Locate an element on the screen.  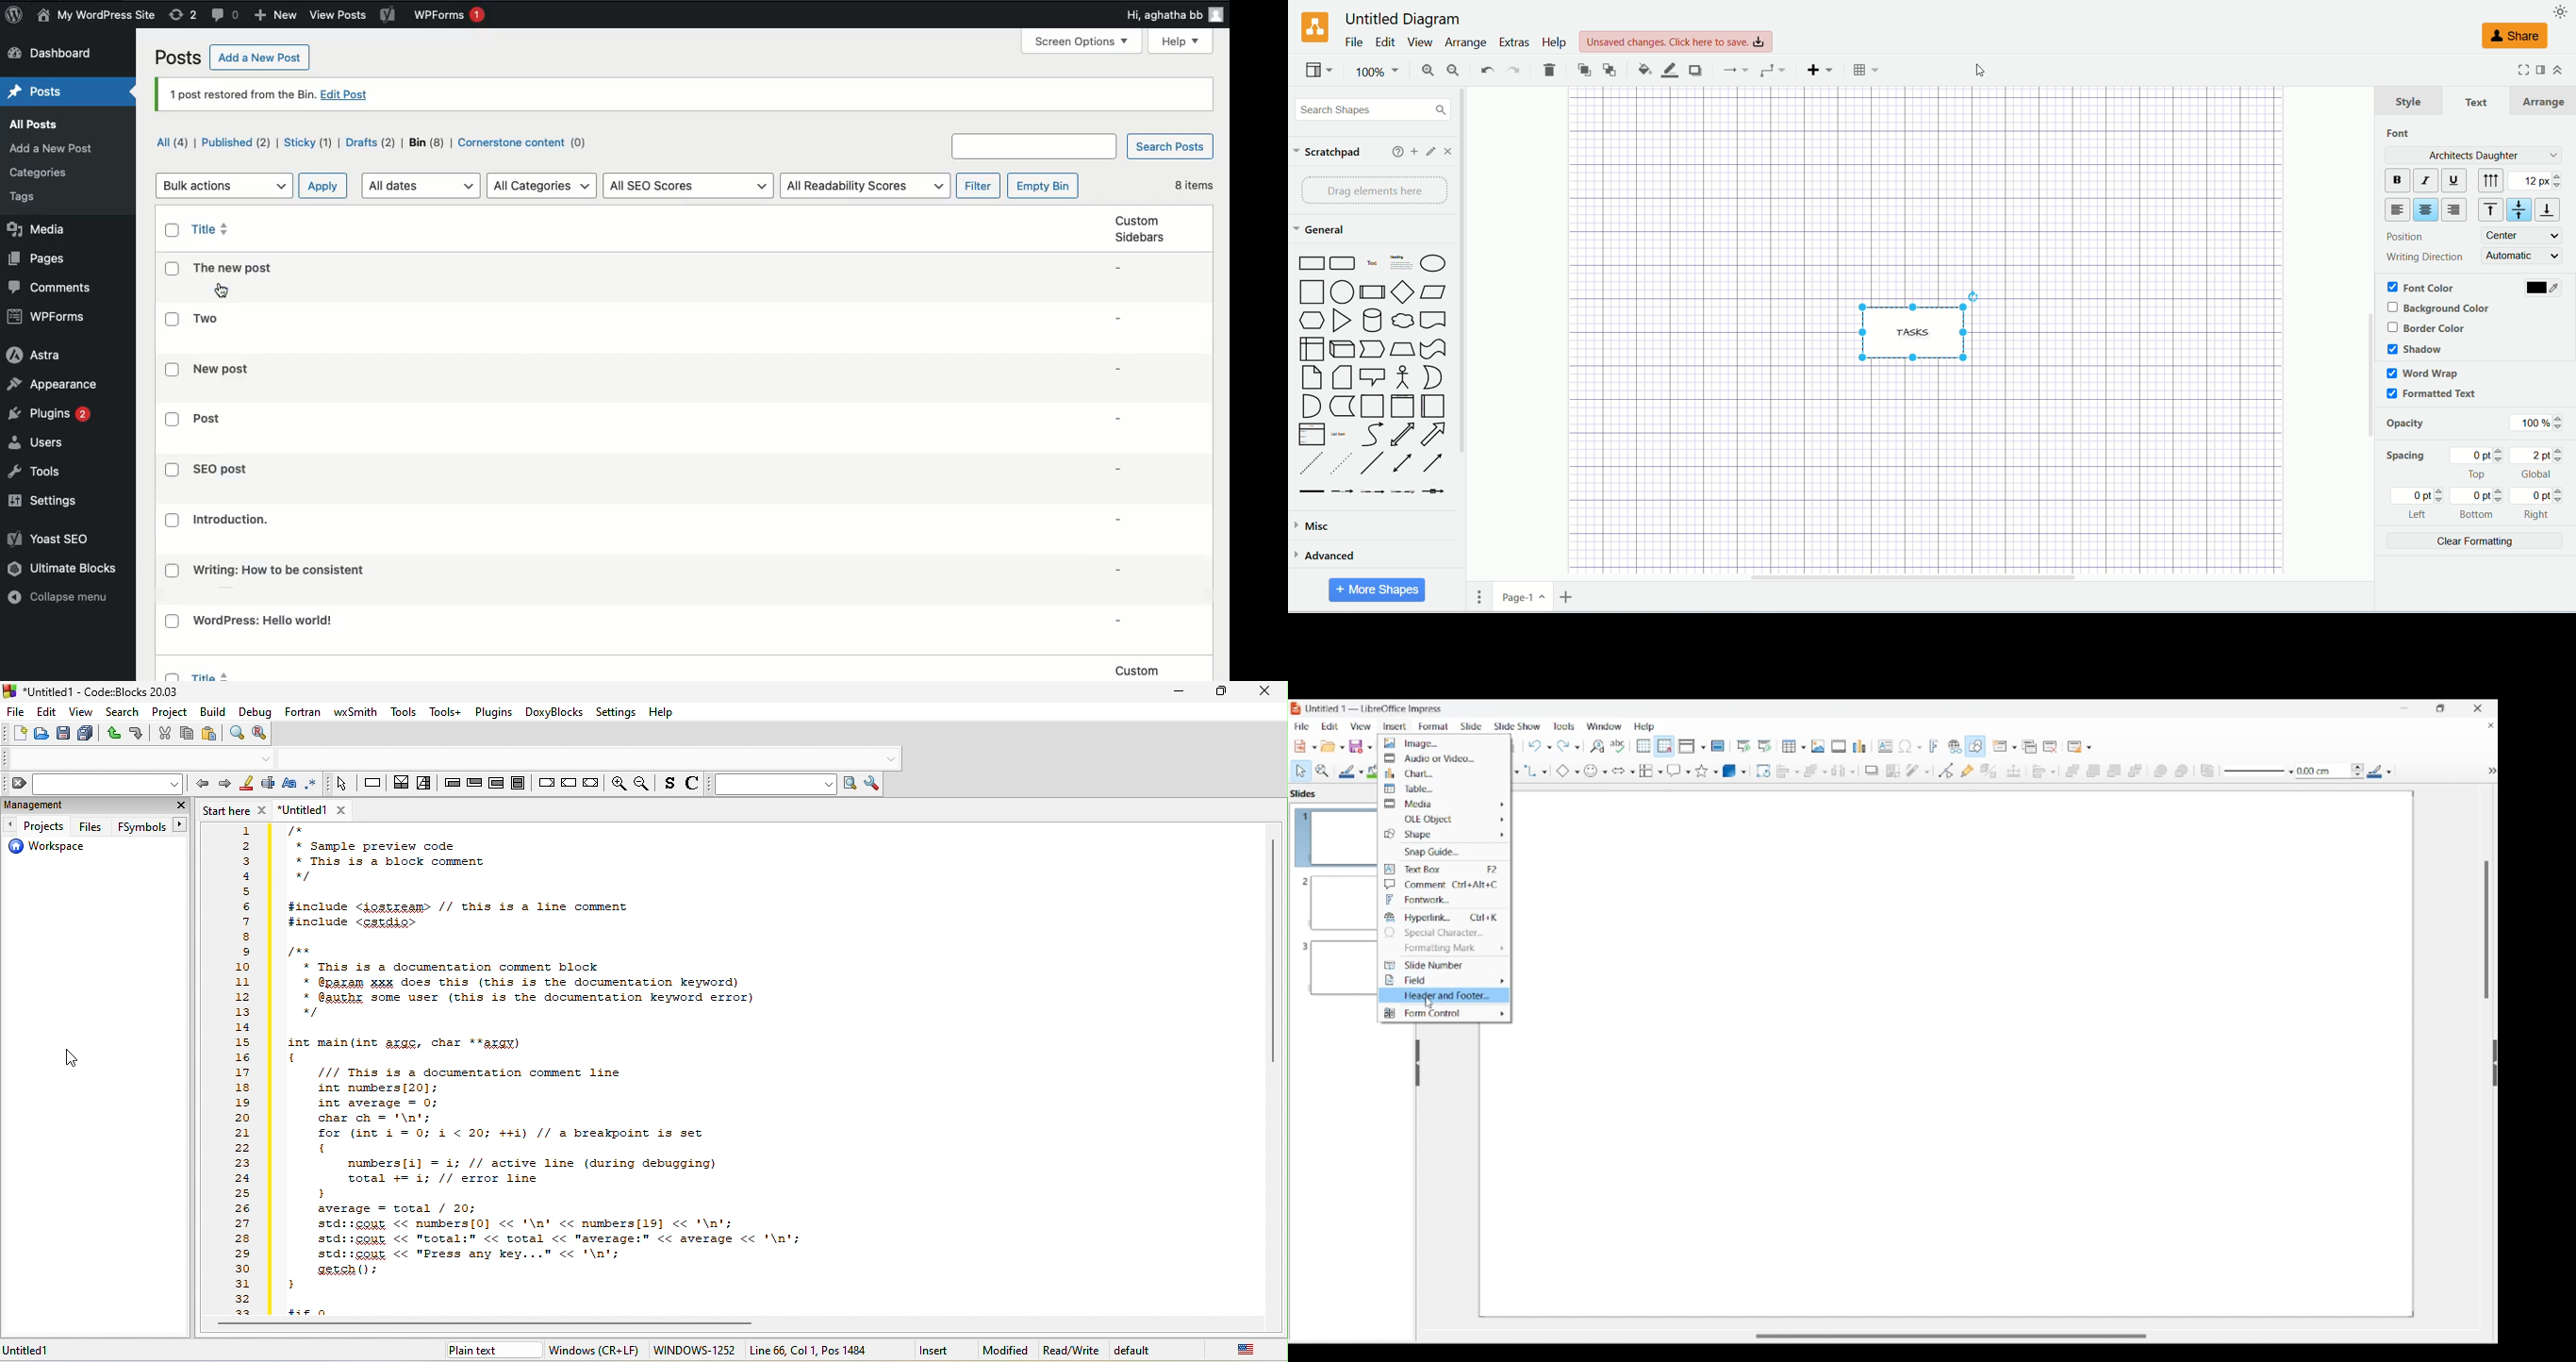
dropdown is located at coordinates (267, 759).